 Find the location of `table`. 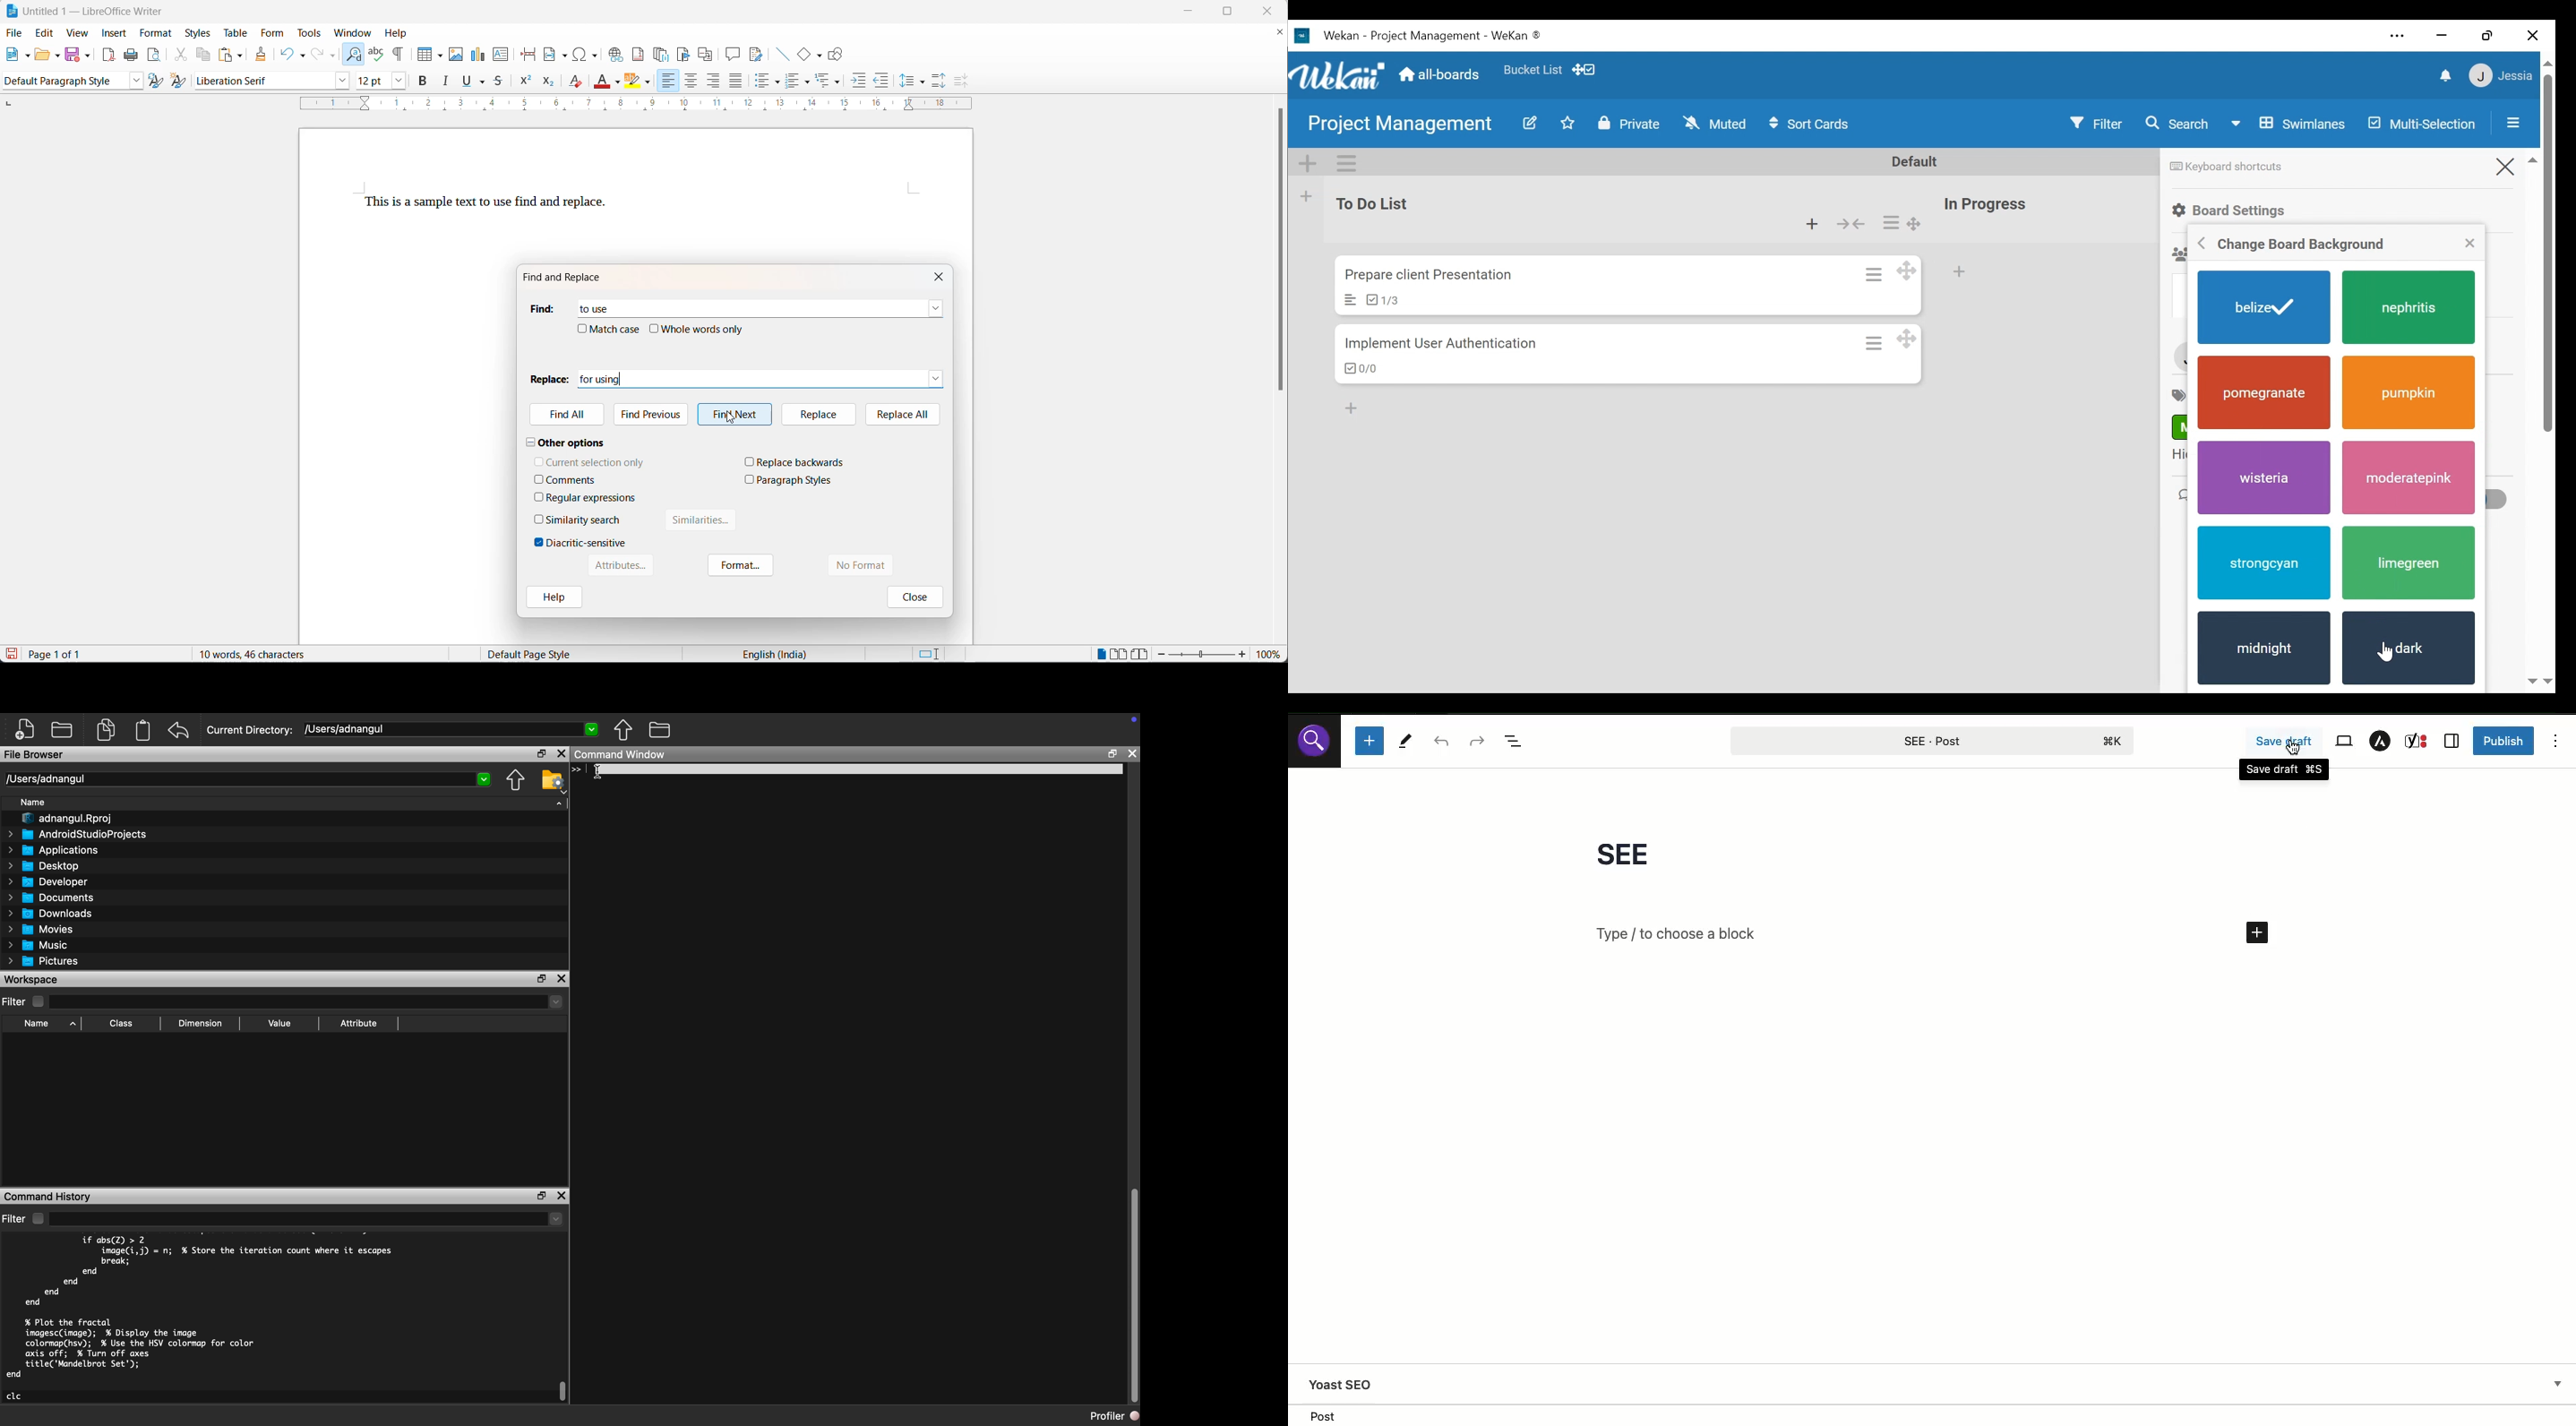

table is located at coordinates (234, 33).